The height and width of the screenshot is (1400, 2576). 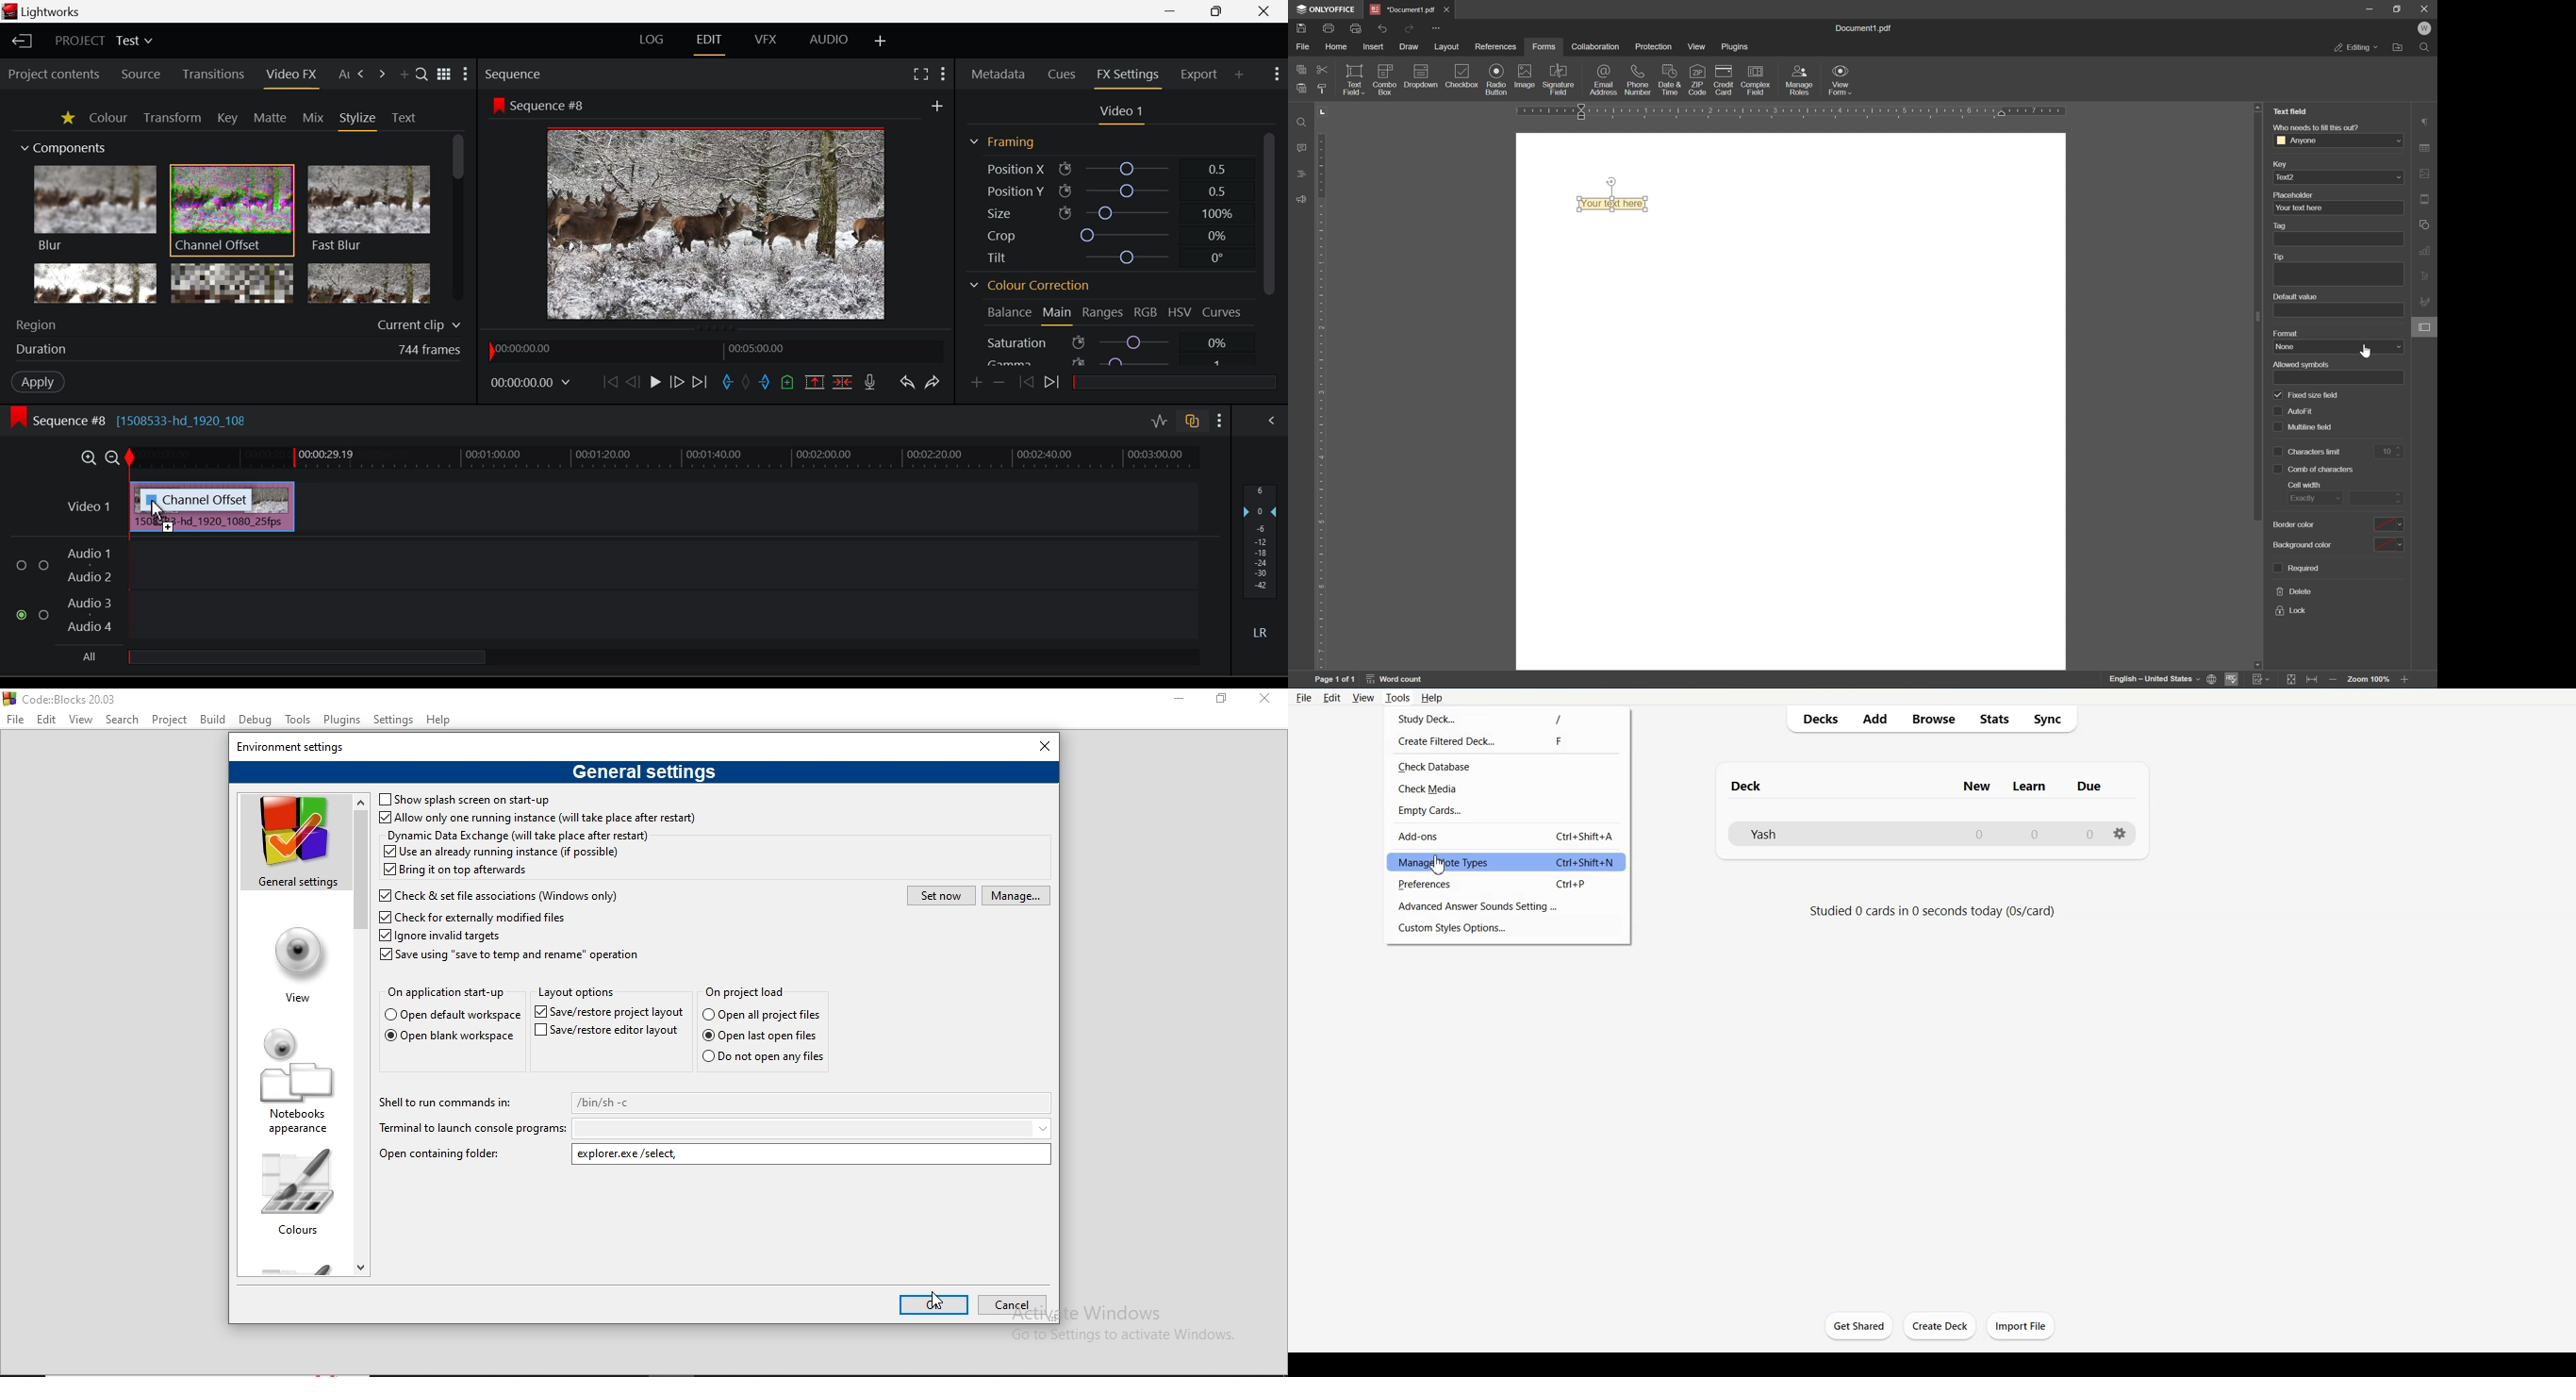 I want to click on Project , so click(x=170, y=717).